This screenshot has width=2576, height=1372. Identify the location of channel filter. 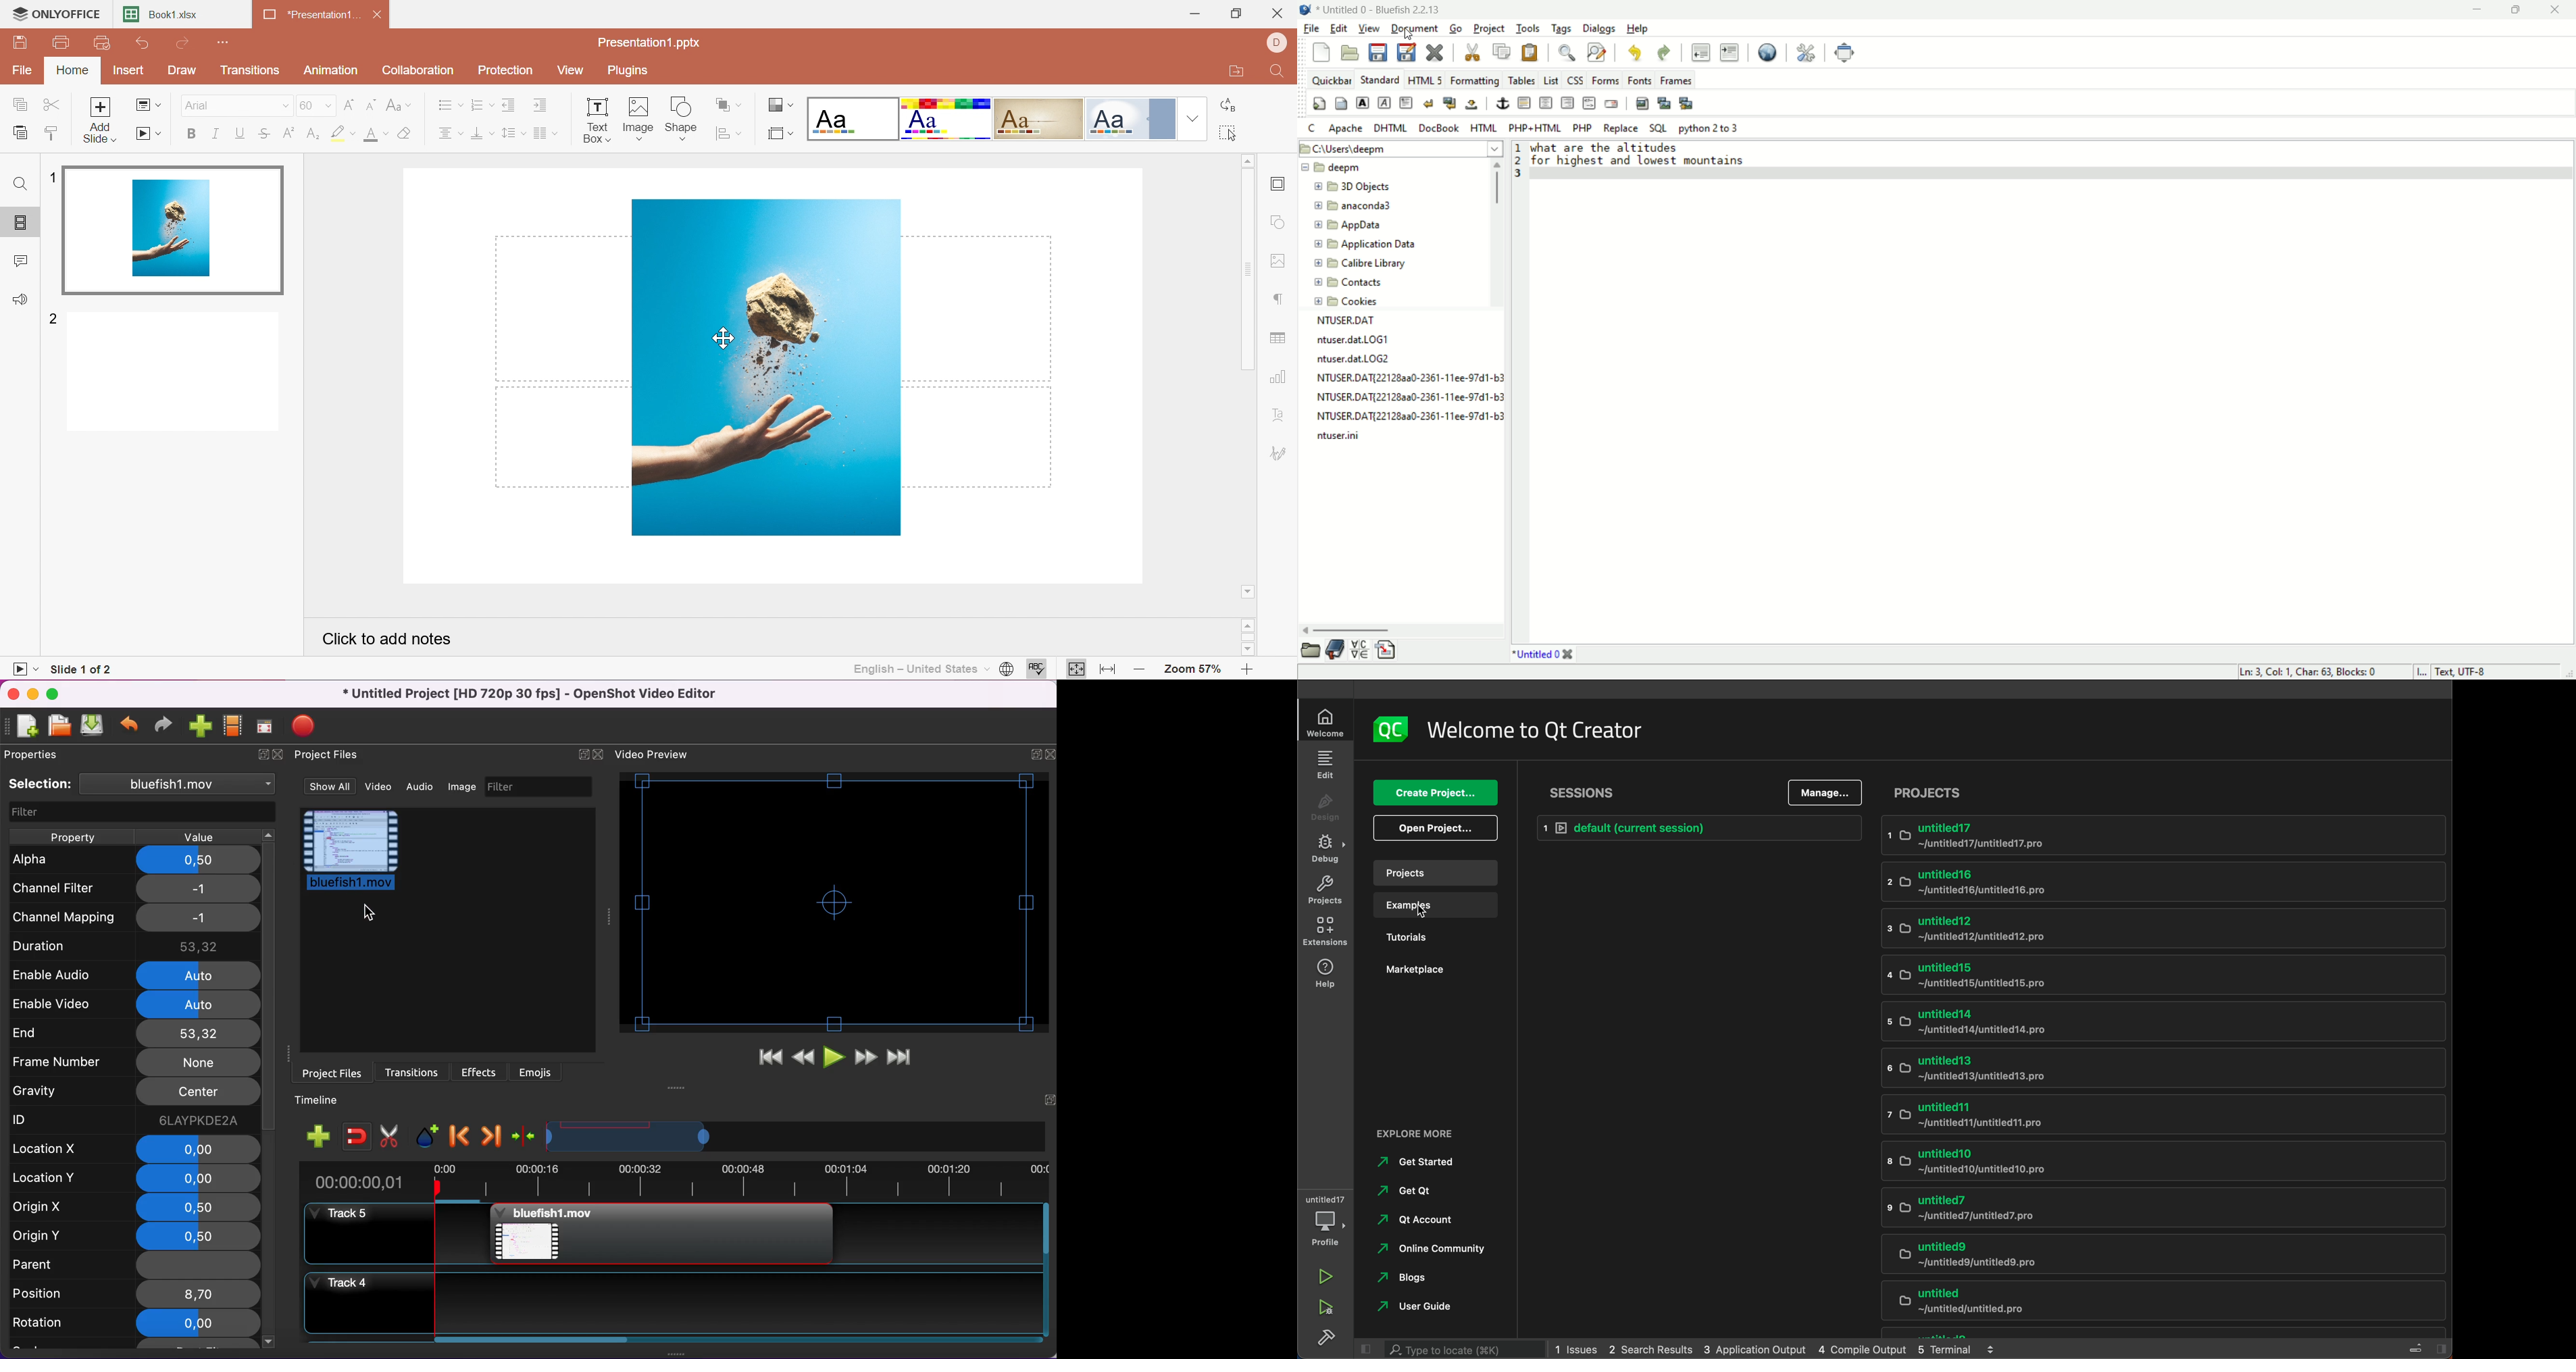
(71, 892).